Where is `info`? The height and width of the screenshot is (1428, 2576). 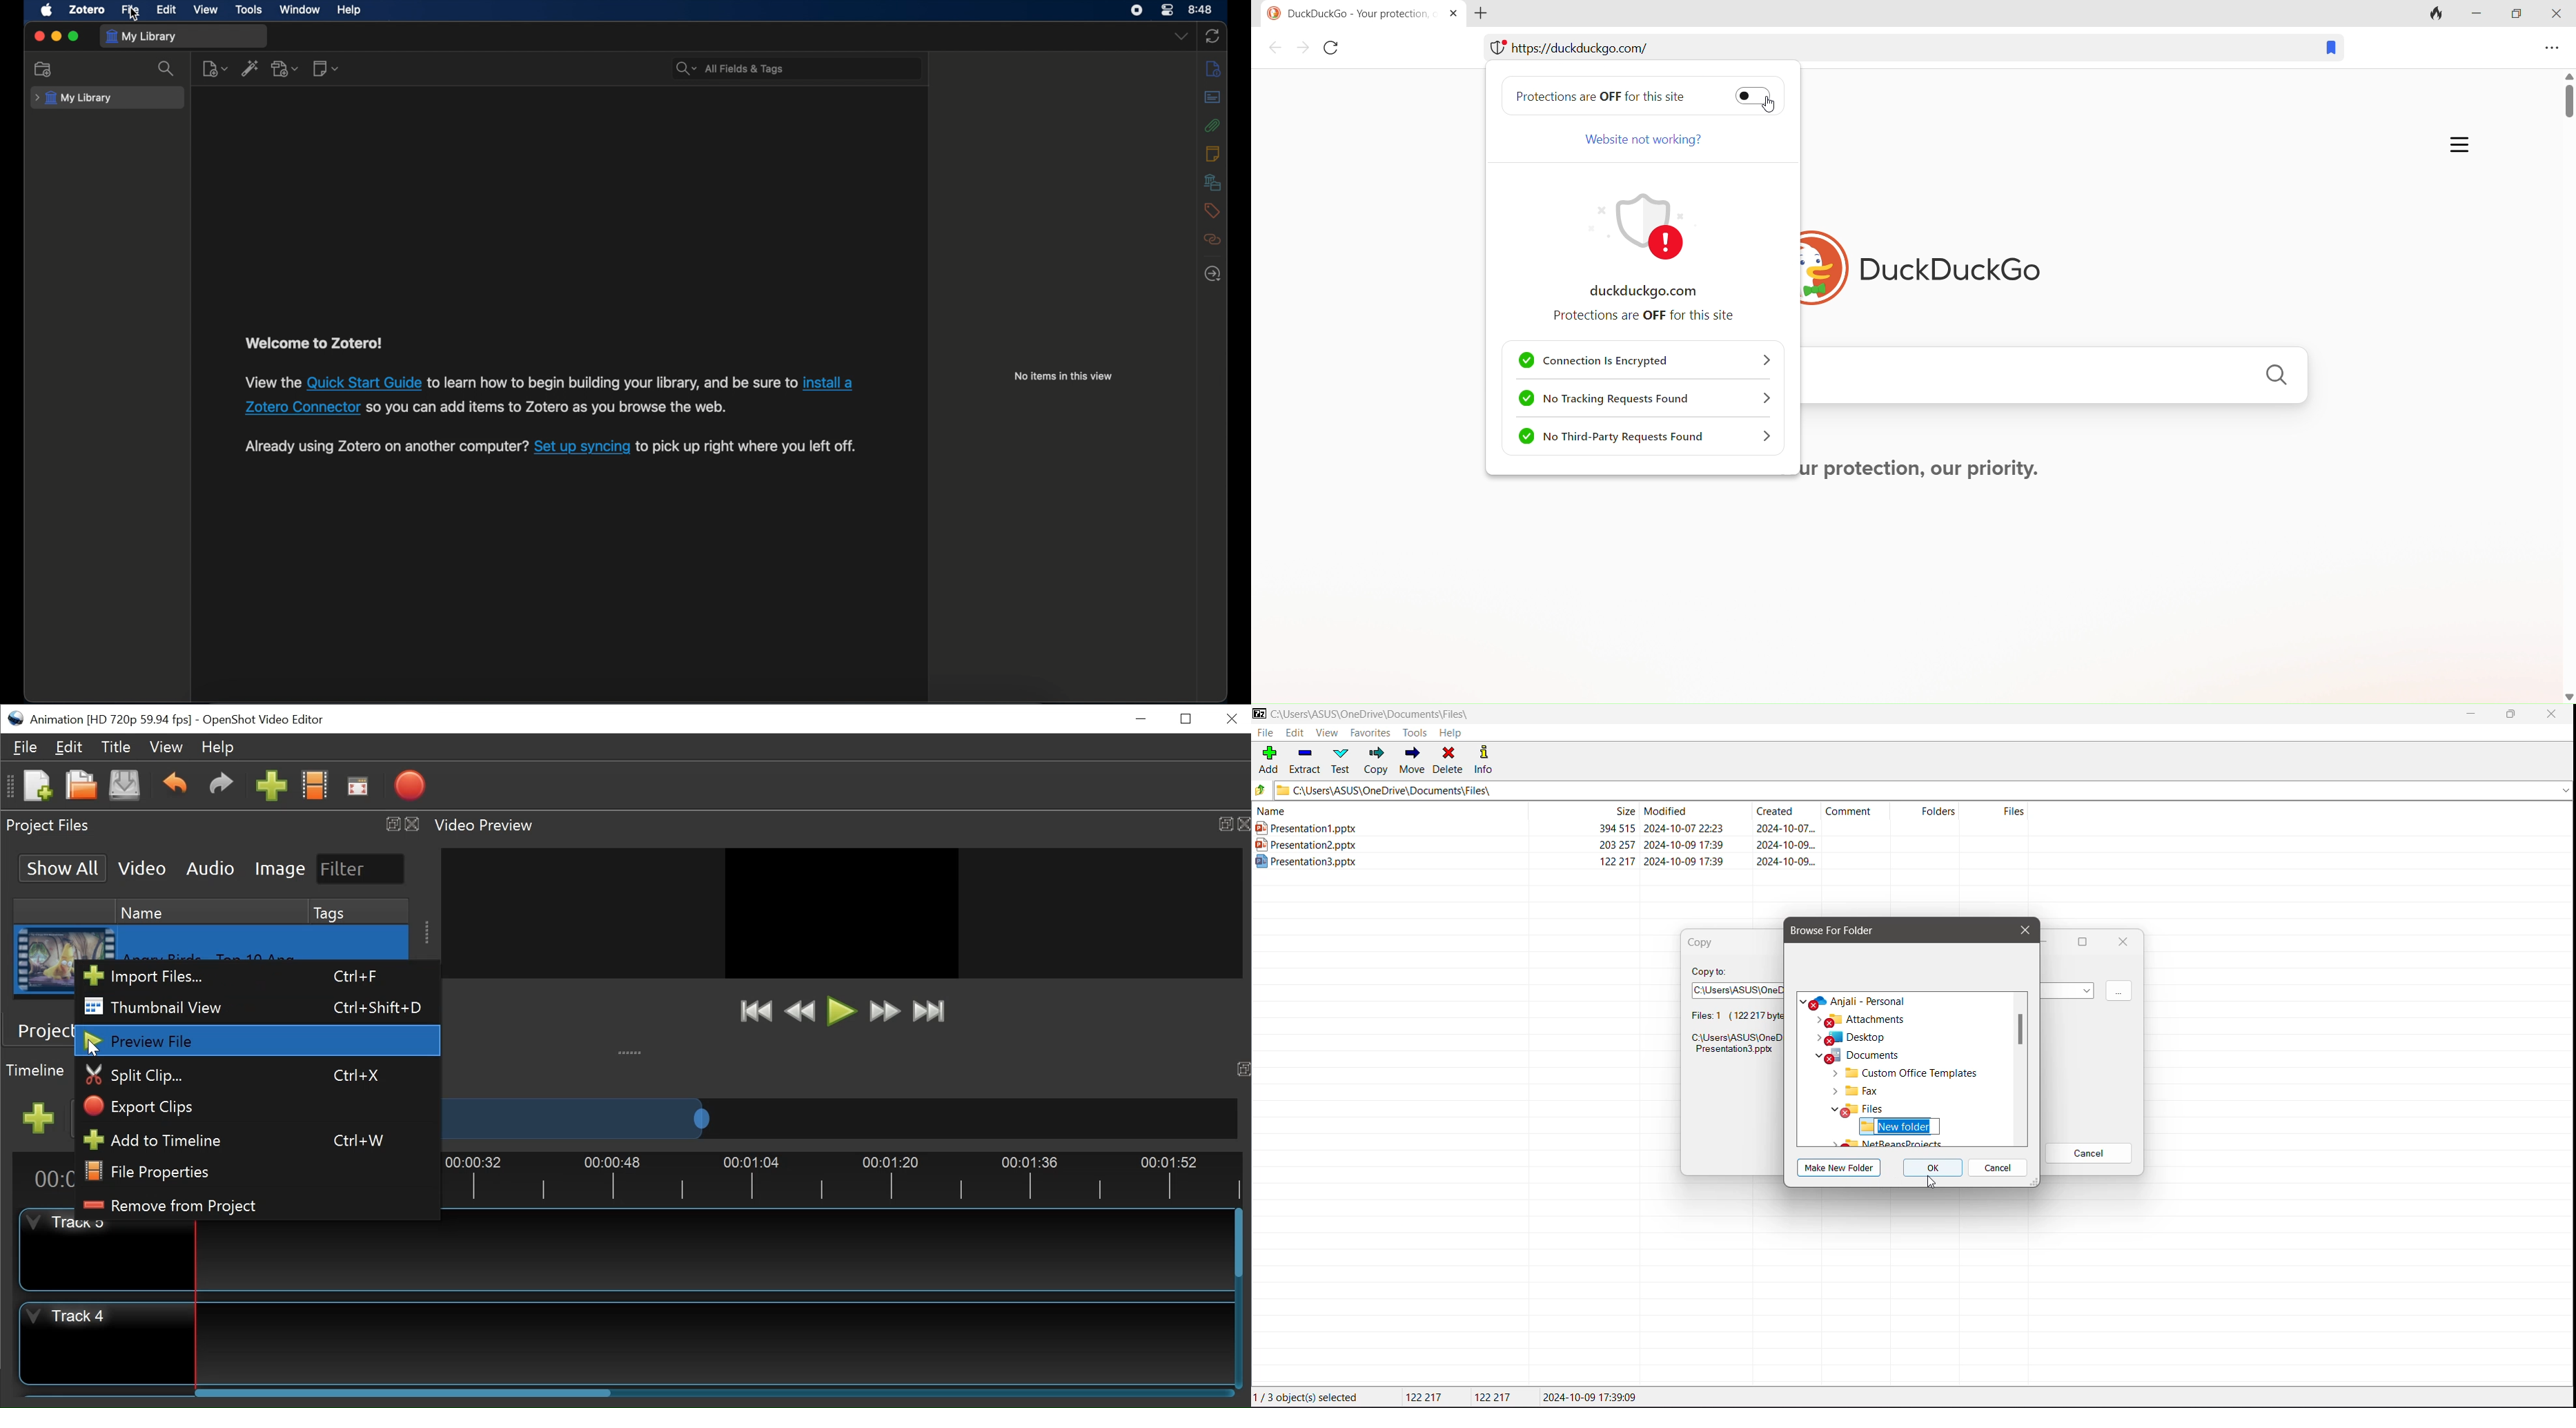
info is located at coordinates (1215, 70).